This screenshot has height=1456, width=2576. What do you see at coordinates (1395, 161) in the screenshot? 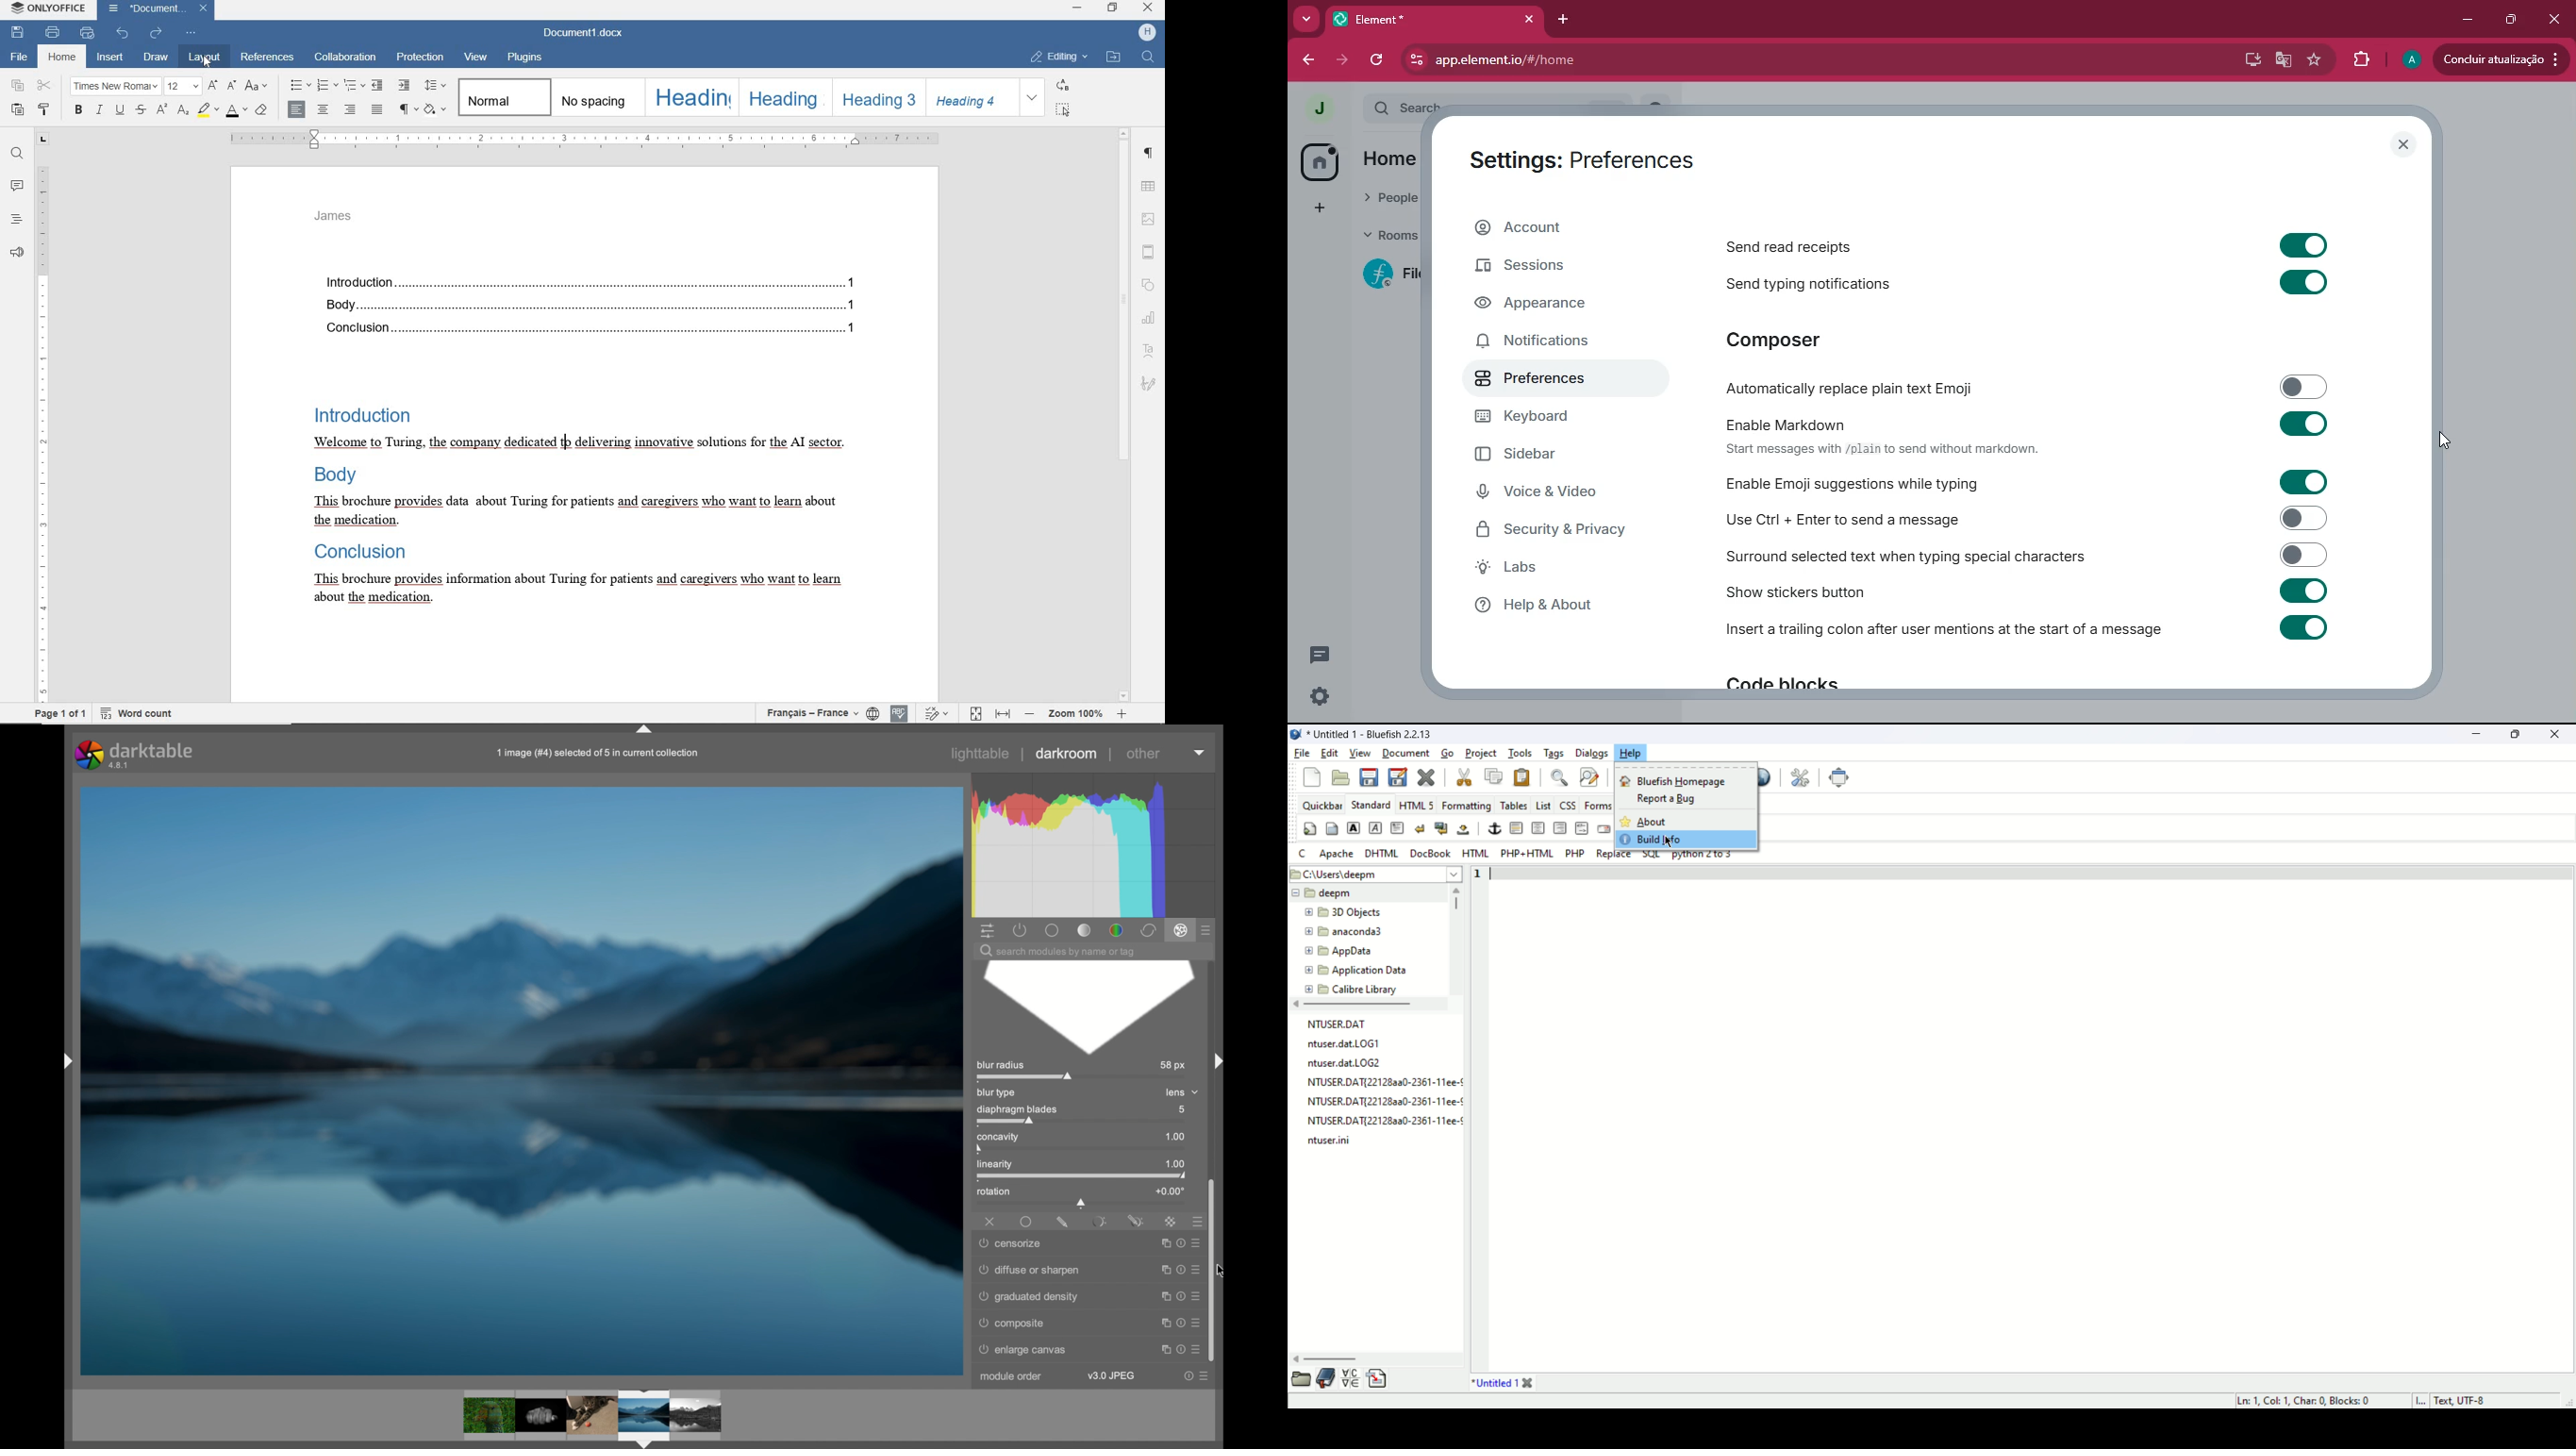
I see `home` at bounding box center [1395, 161].